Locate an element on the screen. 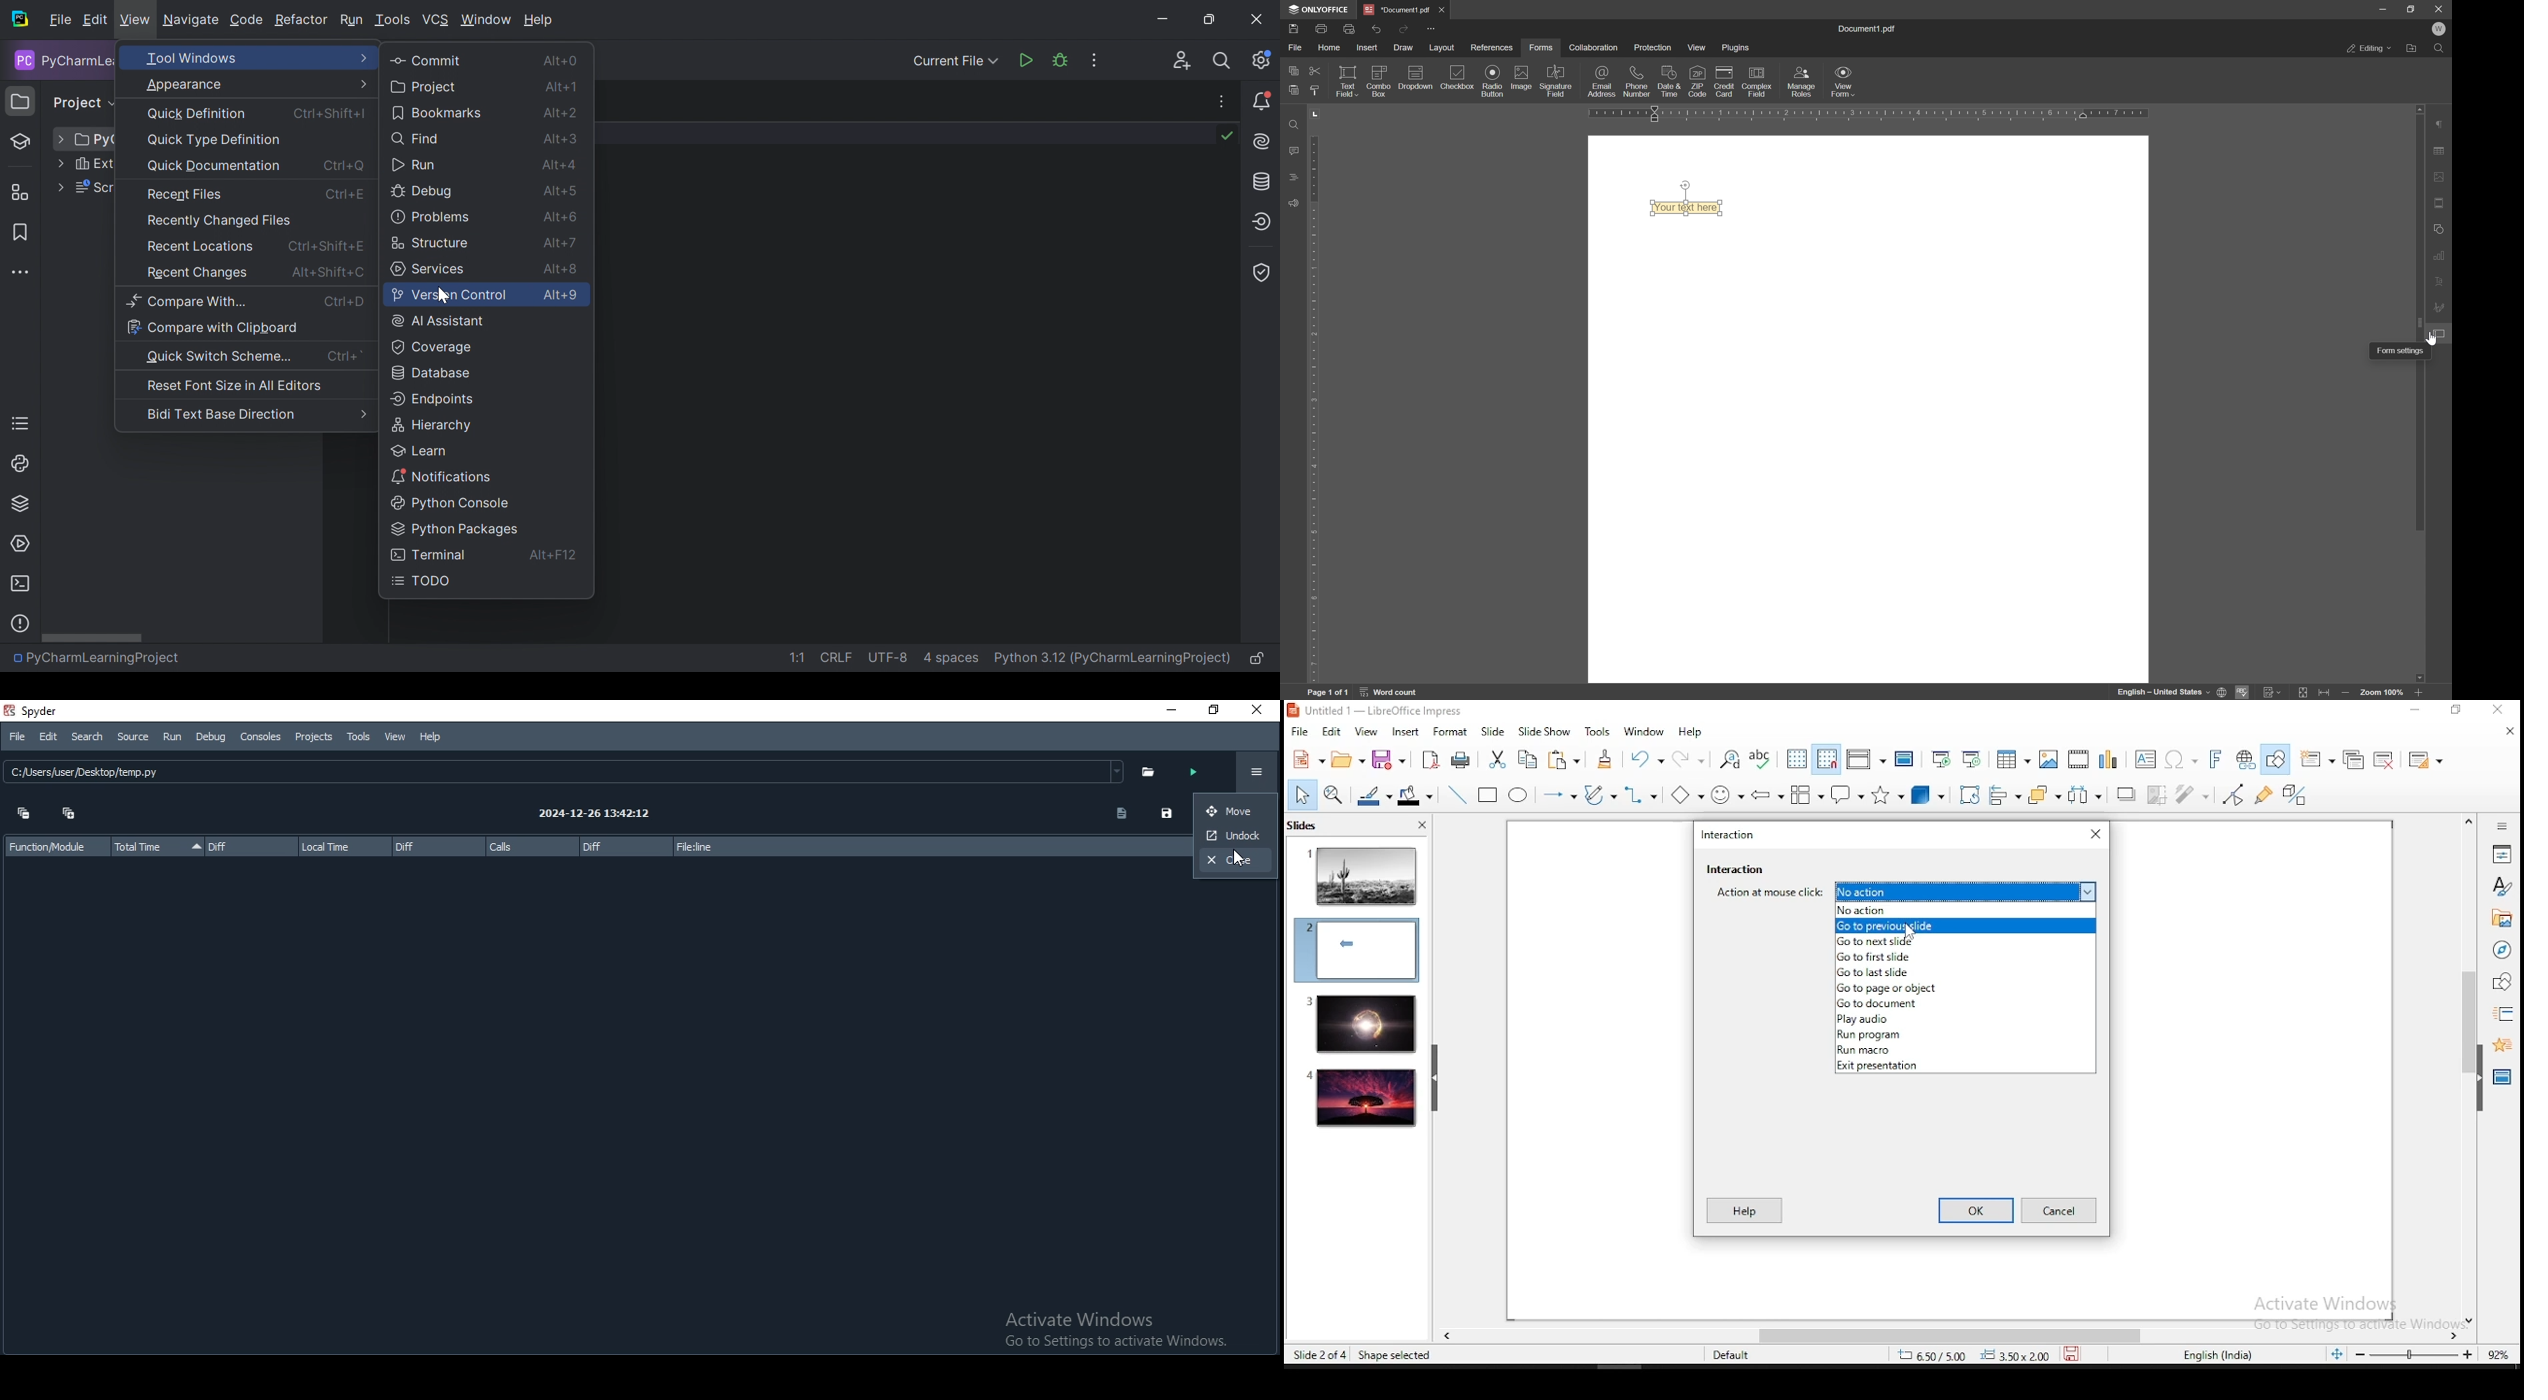 This screenshot has height=1400, width=2548. show gluepoint functions is located at coordinates (2269, 794).